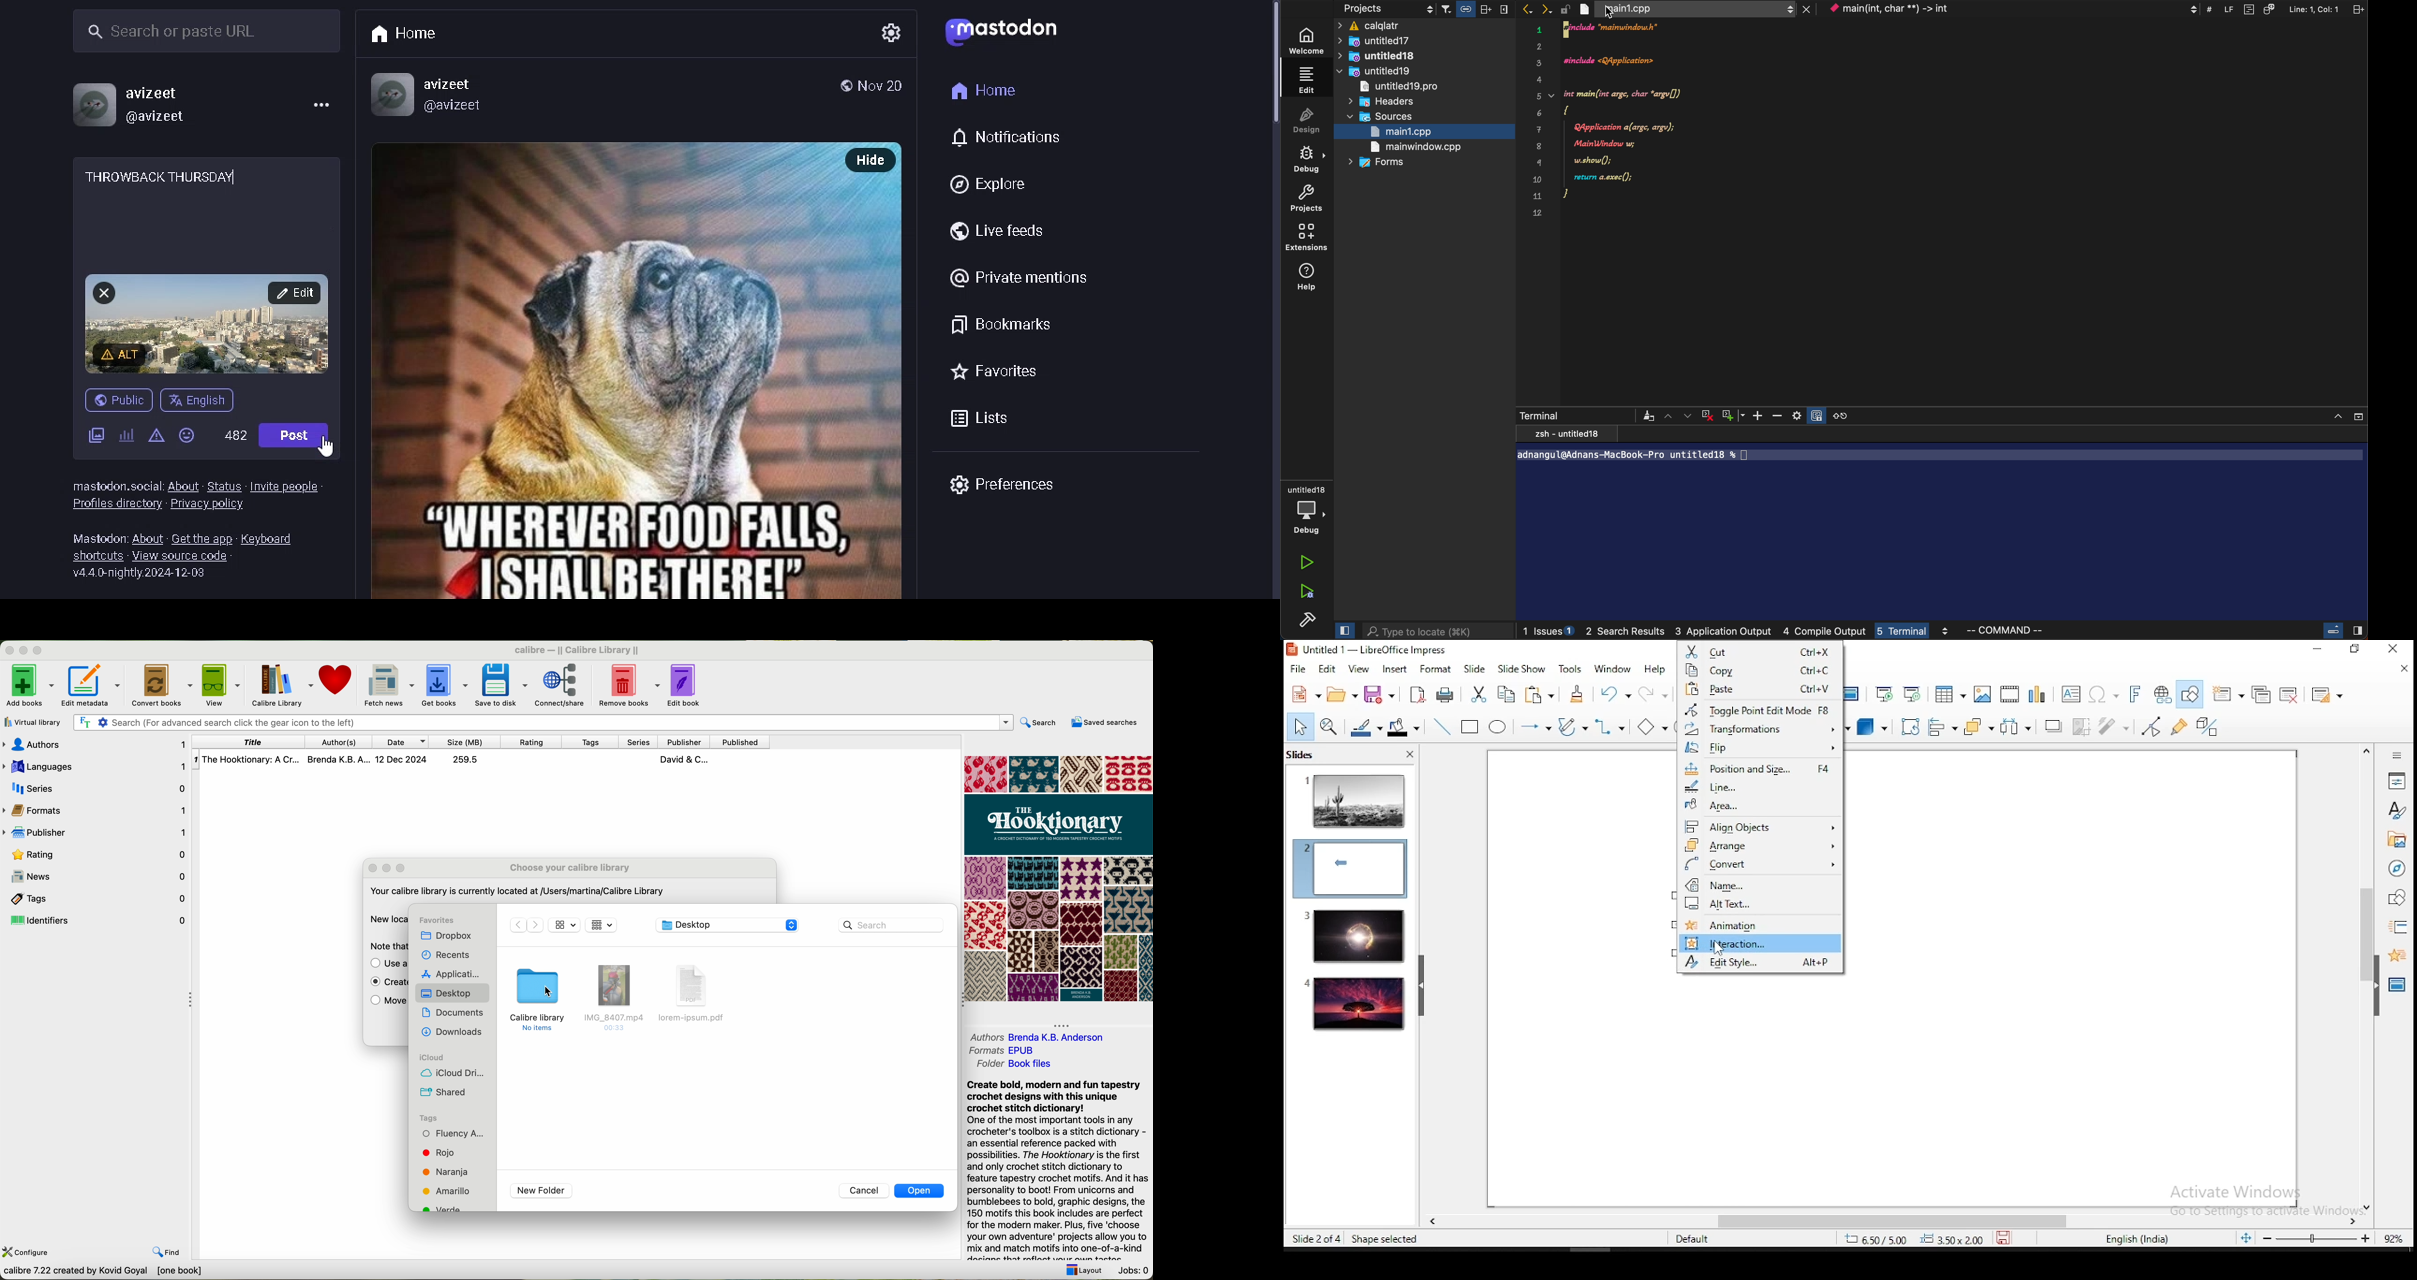  What do you see at coordinates (2164, 695) in the screenshot?
I see `hyperlink` at bounding box center [2164, 695].